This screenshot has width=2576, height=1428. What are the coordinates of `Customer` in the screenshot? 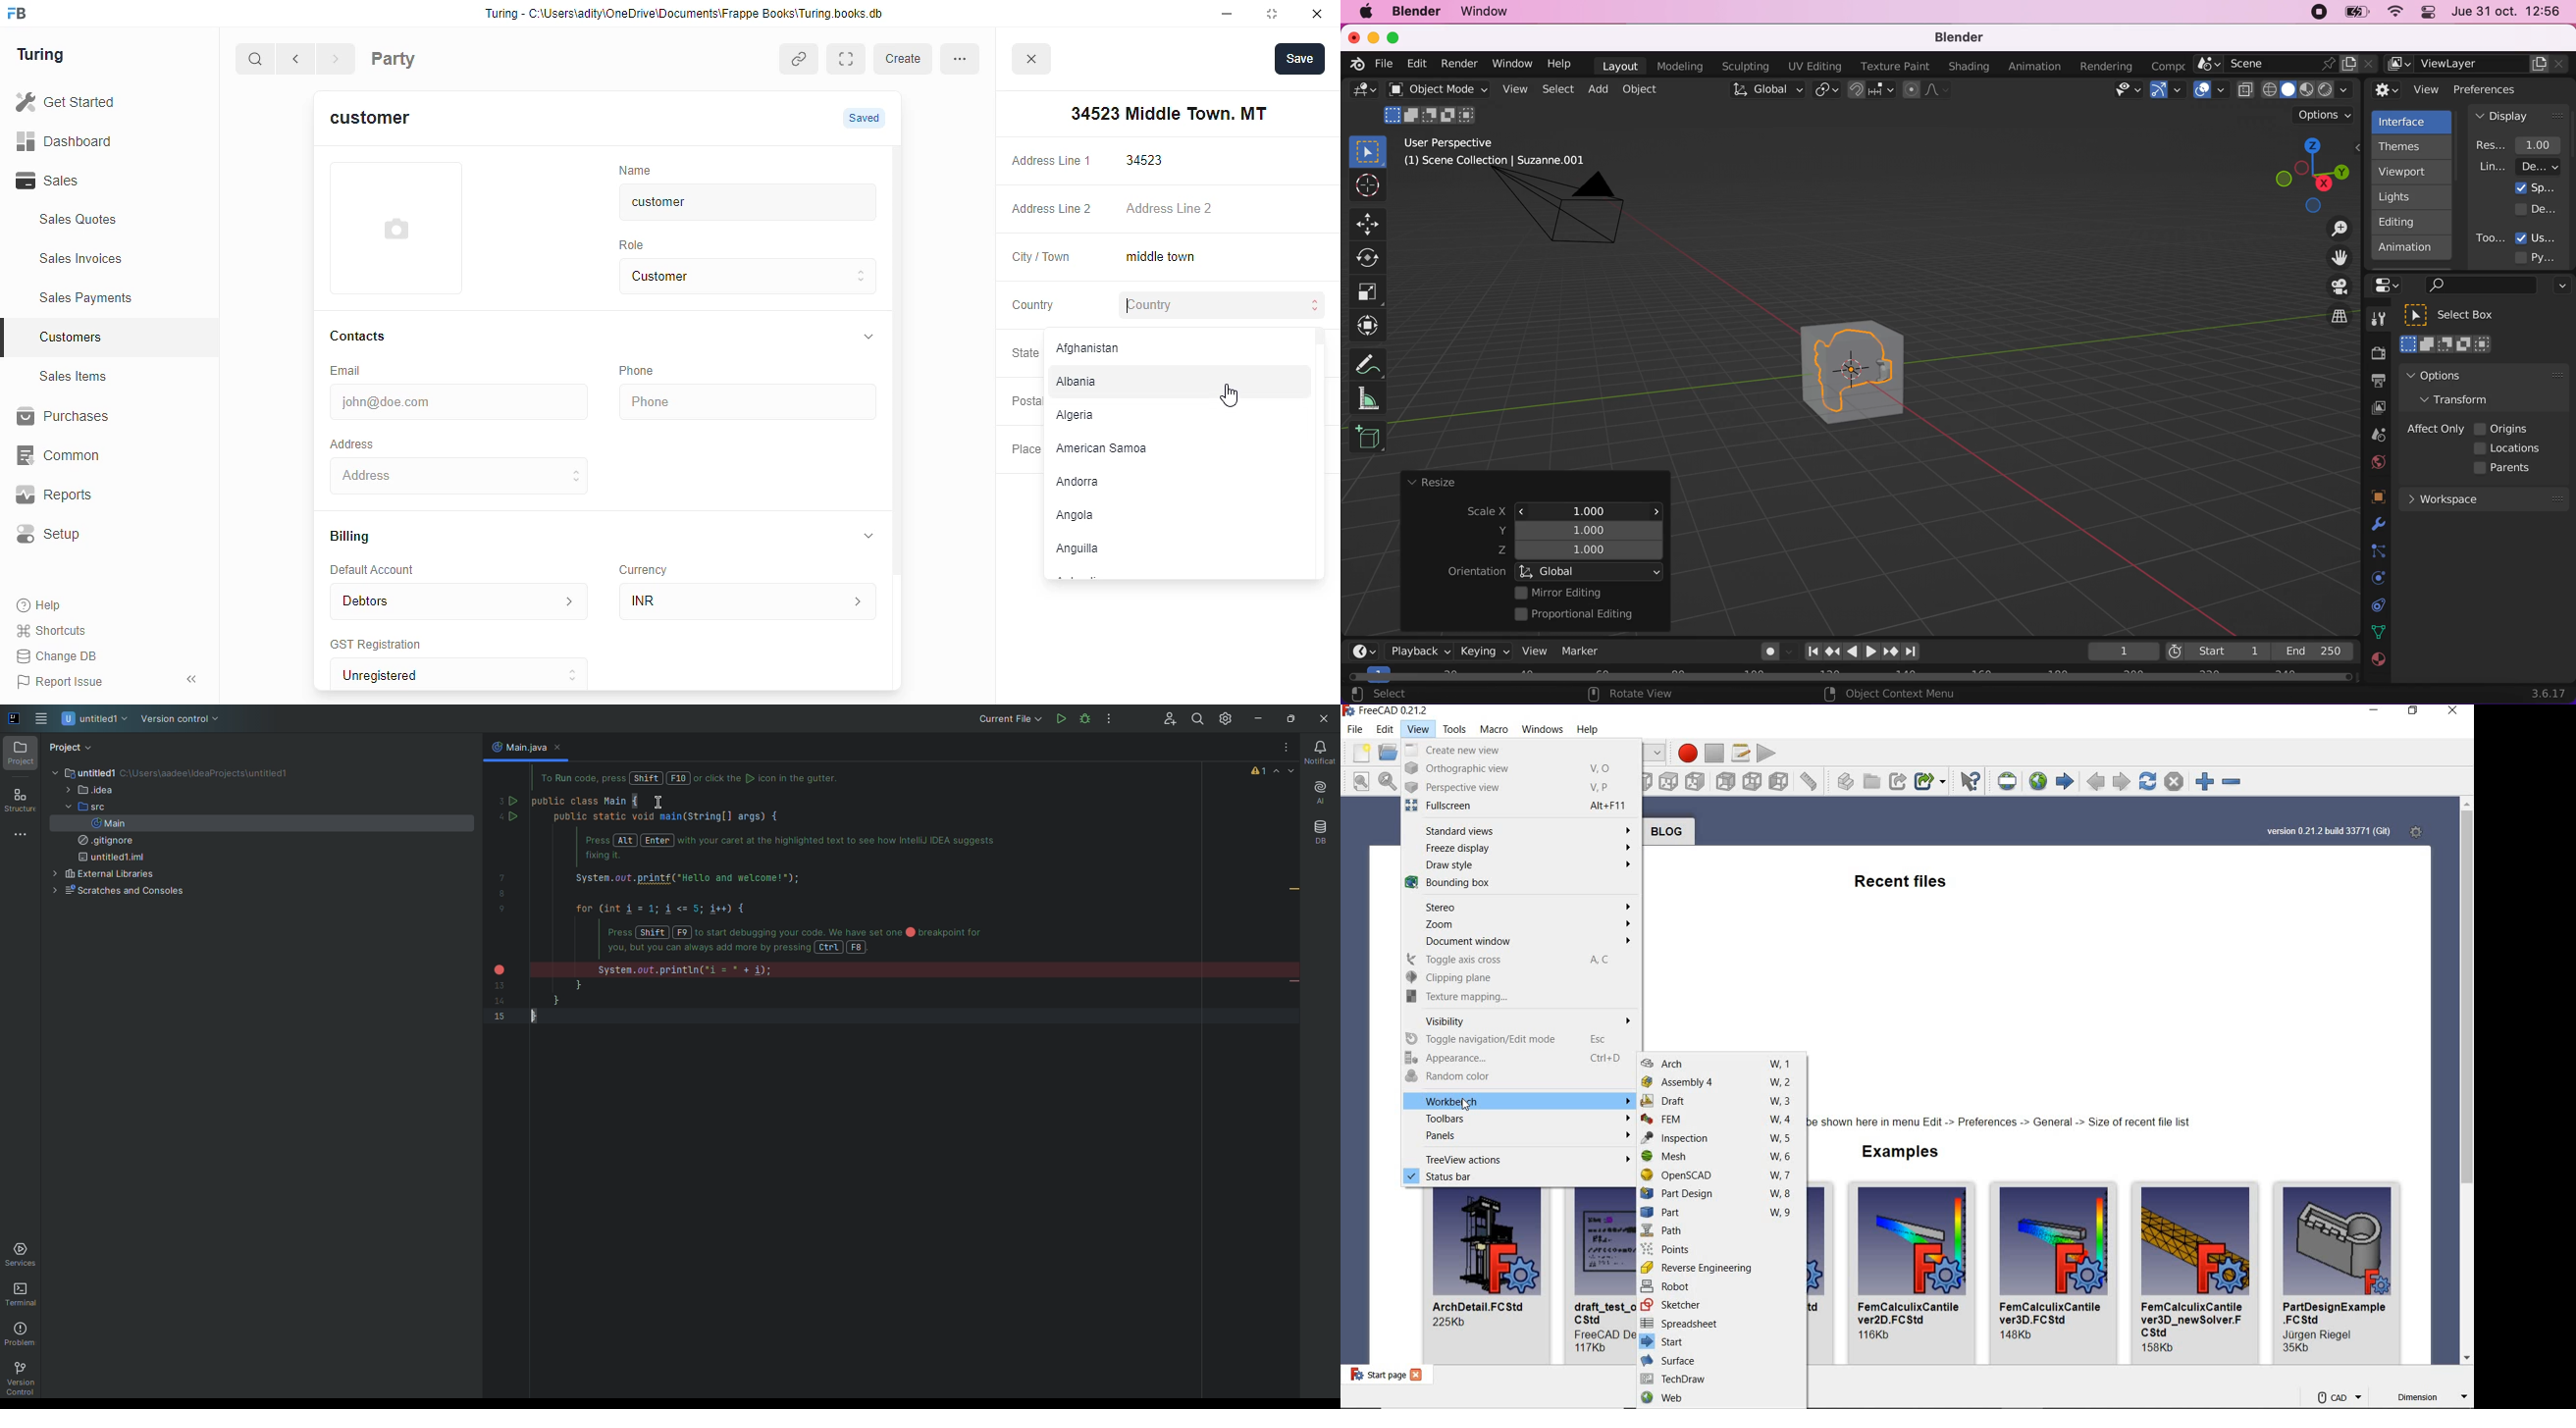 It's located at (732, 277).